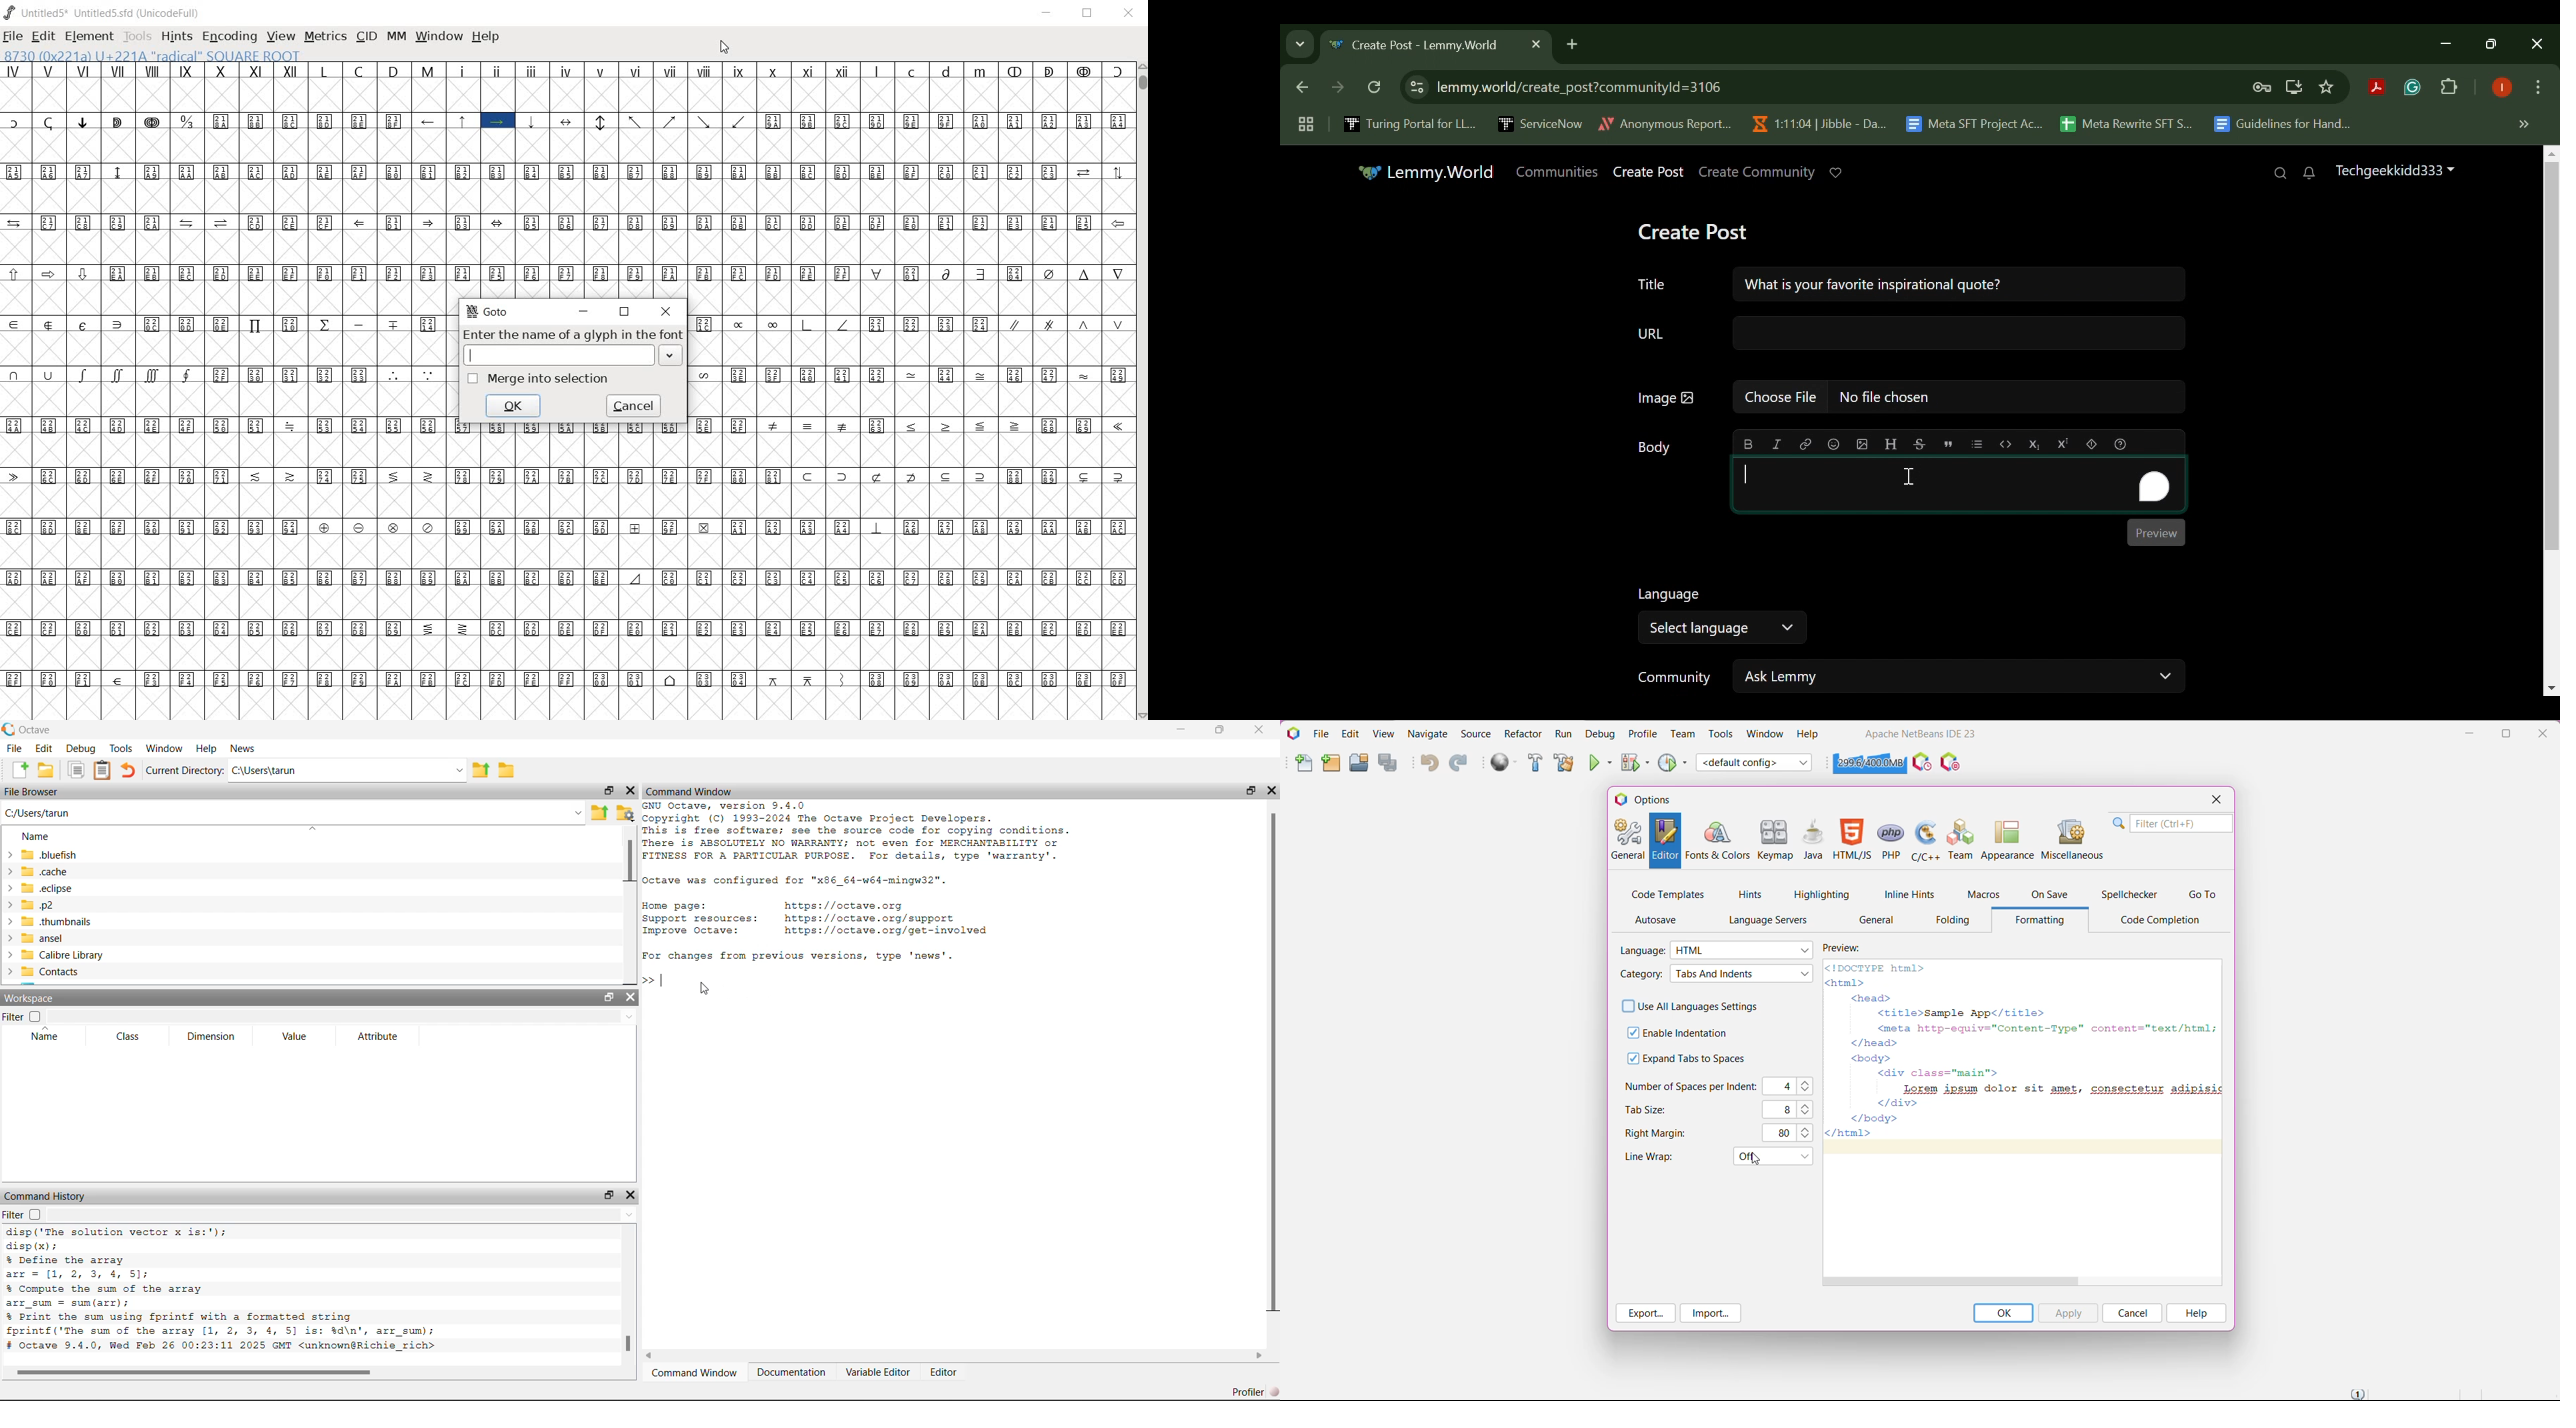 Image resolution: width=2576 pixels, height=1428 pixels. I want to click on MM, so click(395, 36).